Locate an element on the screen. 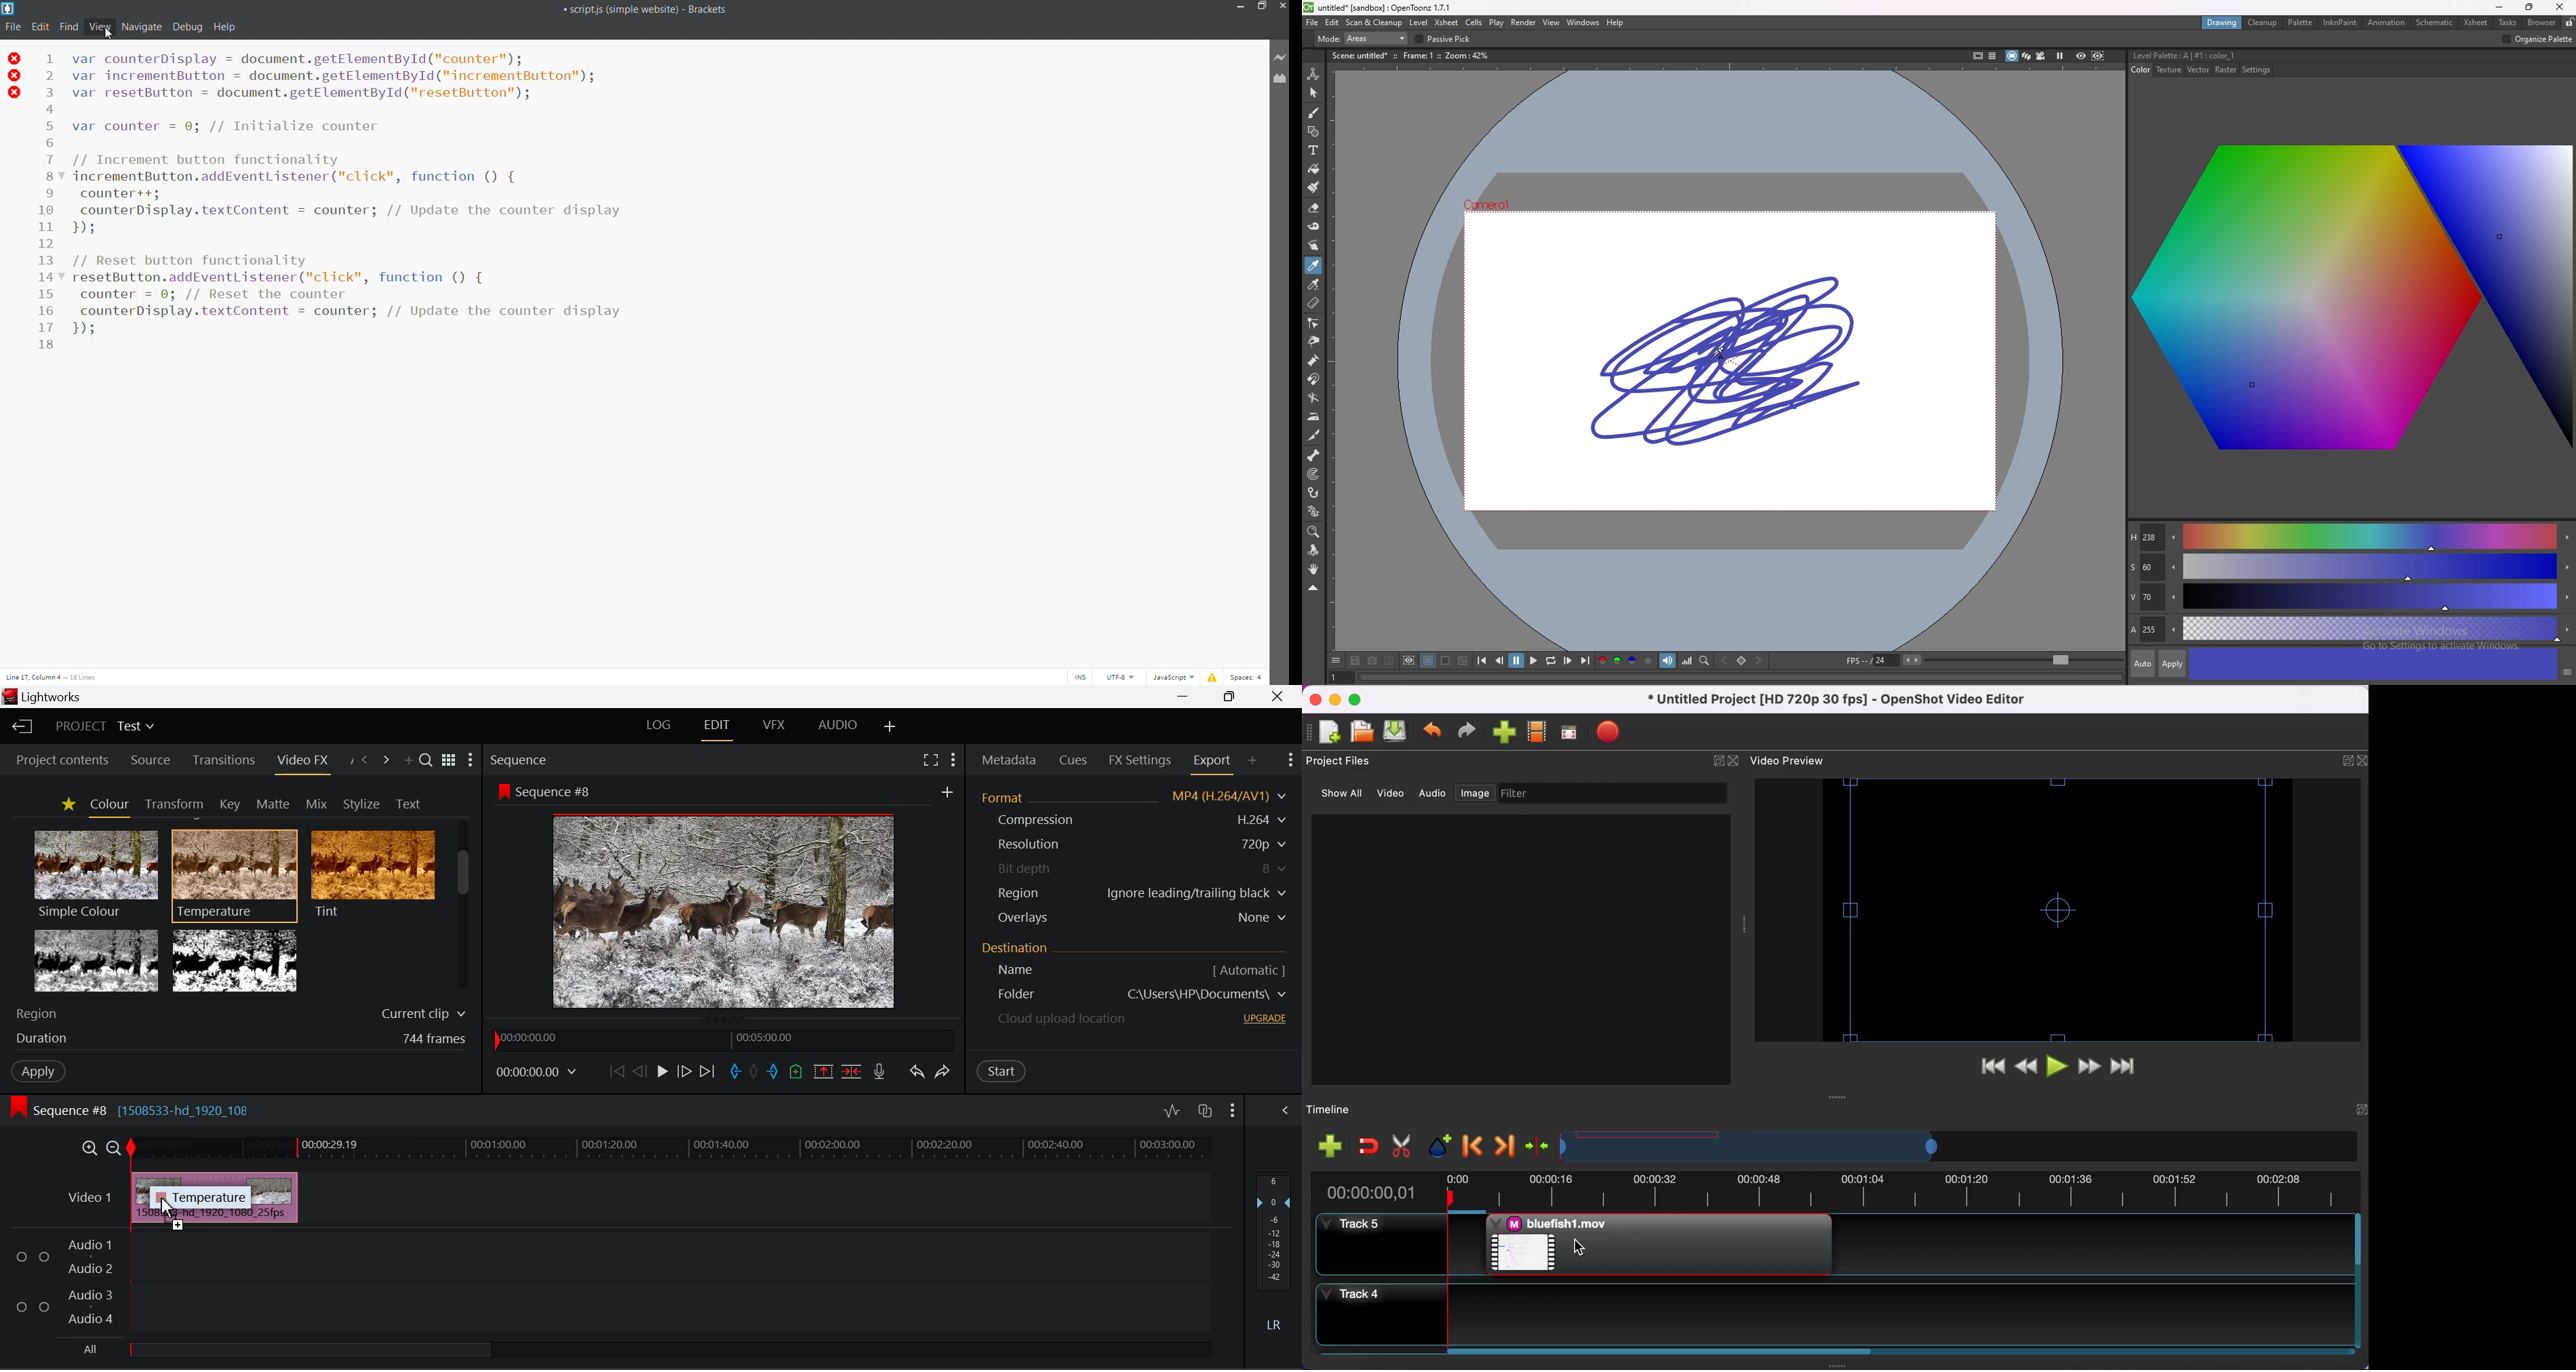 This screenshot has width=2576, height=1372. Audio 1 is located at coordinates (87, 1246).